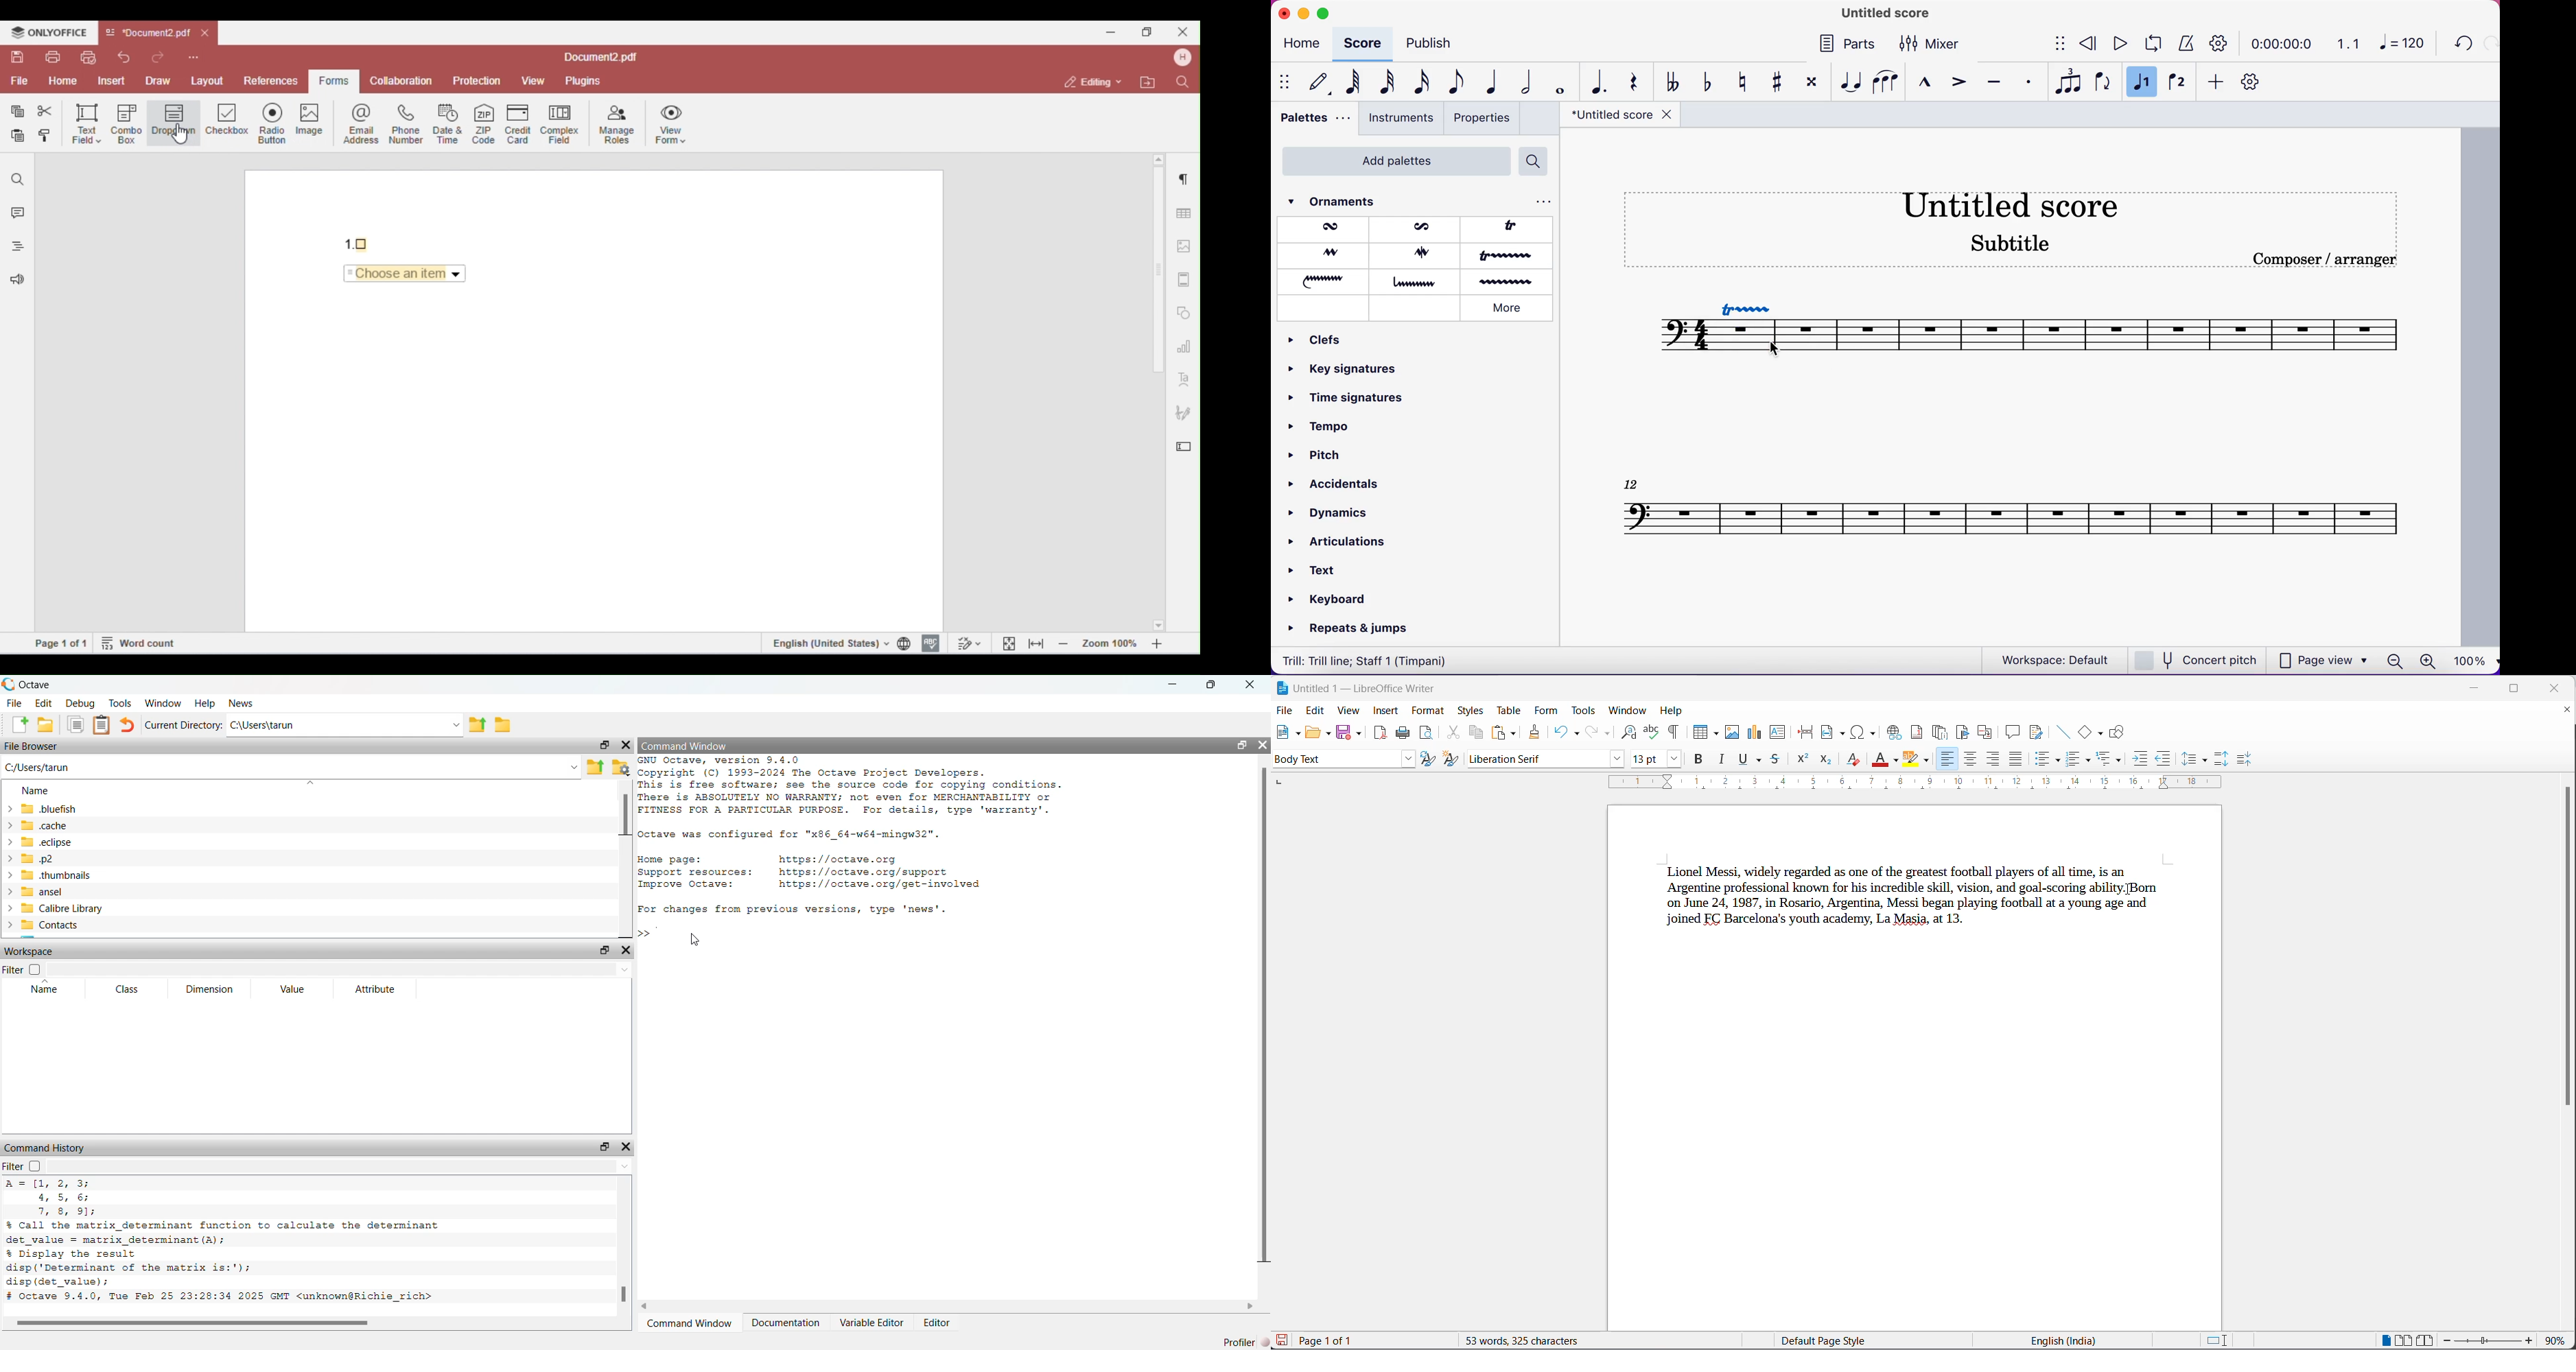 The height and width of the screenshot is (1372, 2576). What do you see at coordinates (2553, 689) in the screenshot?
I see `close` at bounding box center [2553, 689].